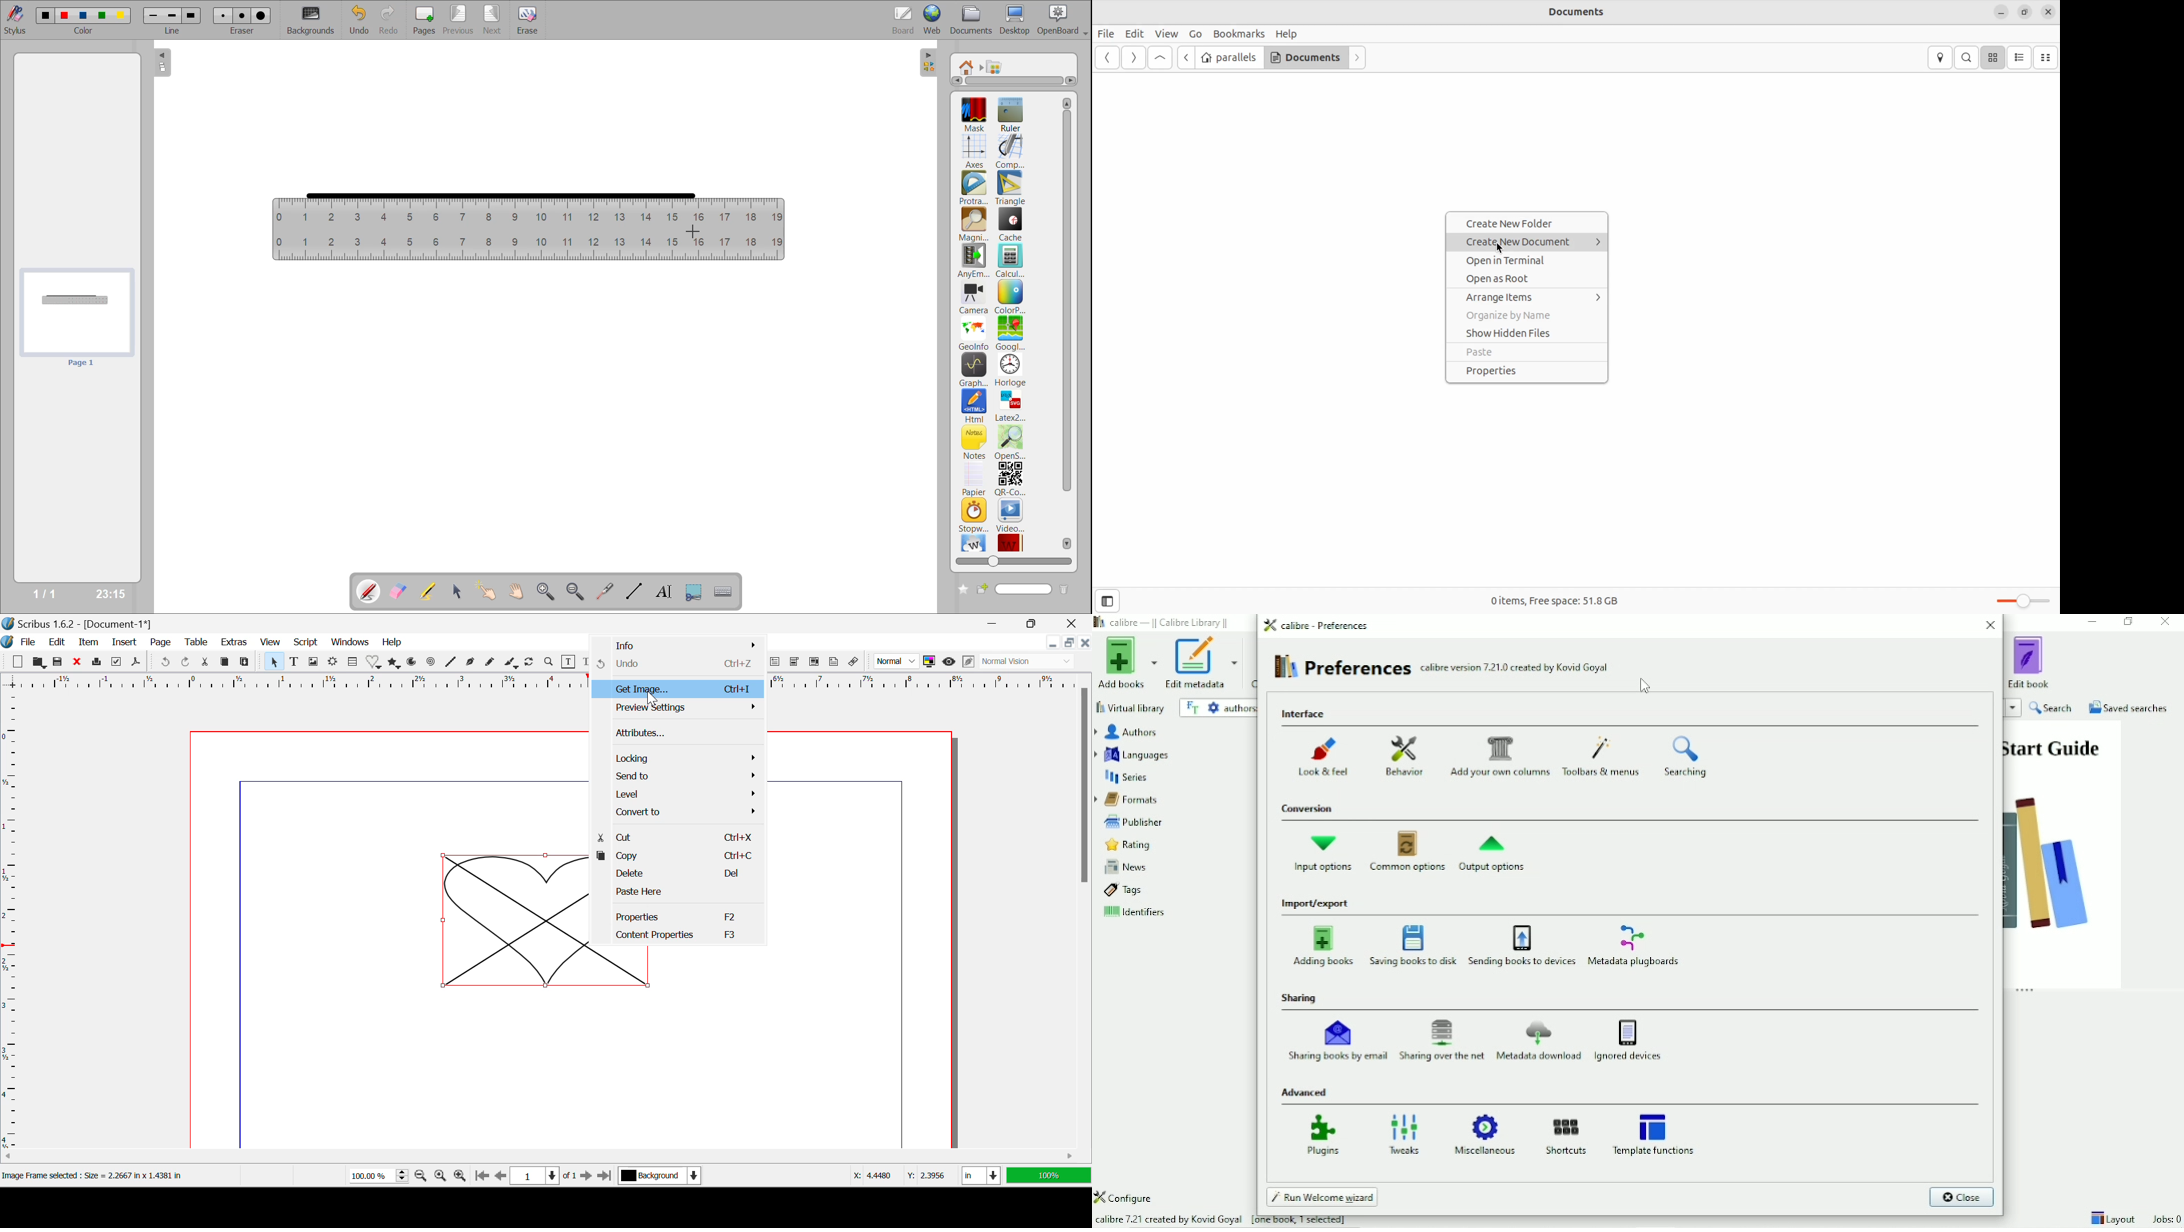 This screenshot has height=1232, width=2184. Describe the element at coordinates (815, 663) in the screenshot. I see `Pdf List box` at that location.